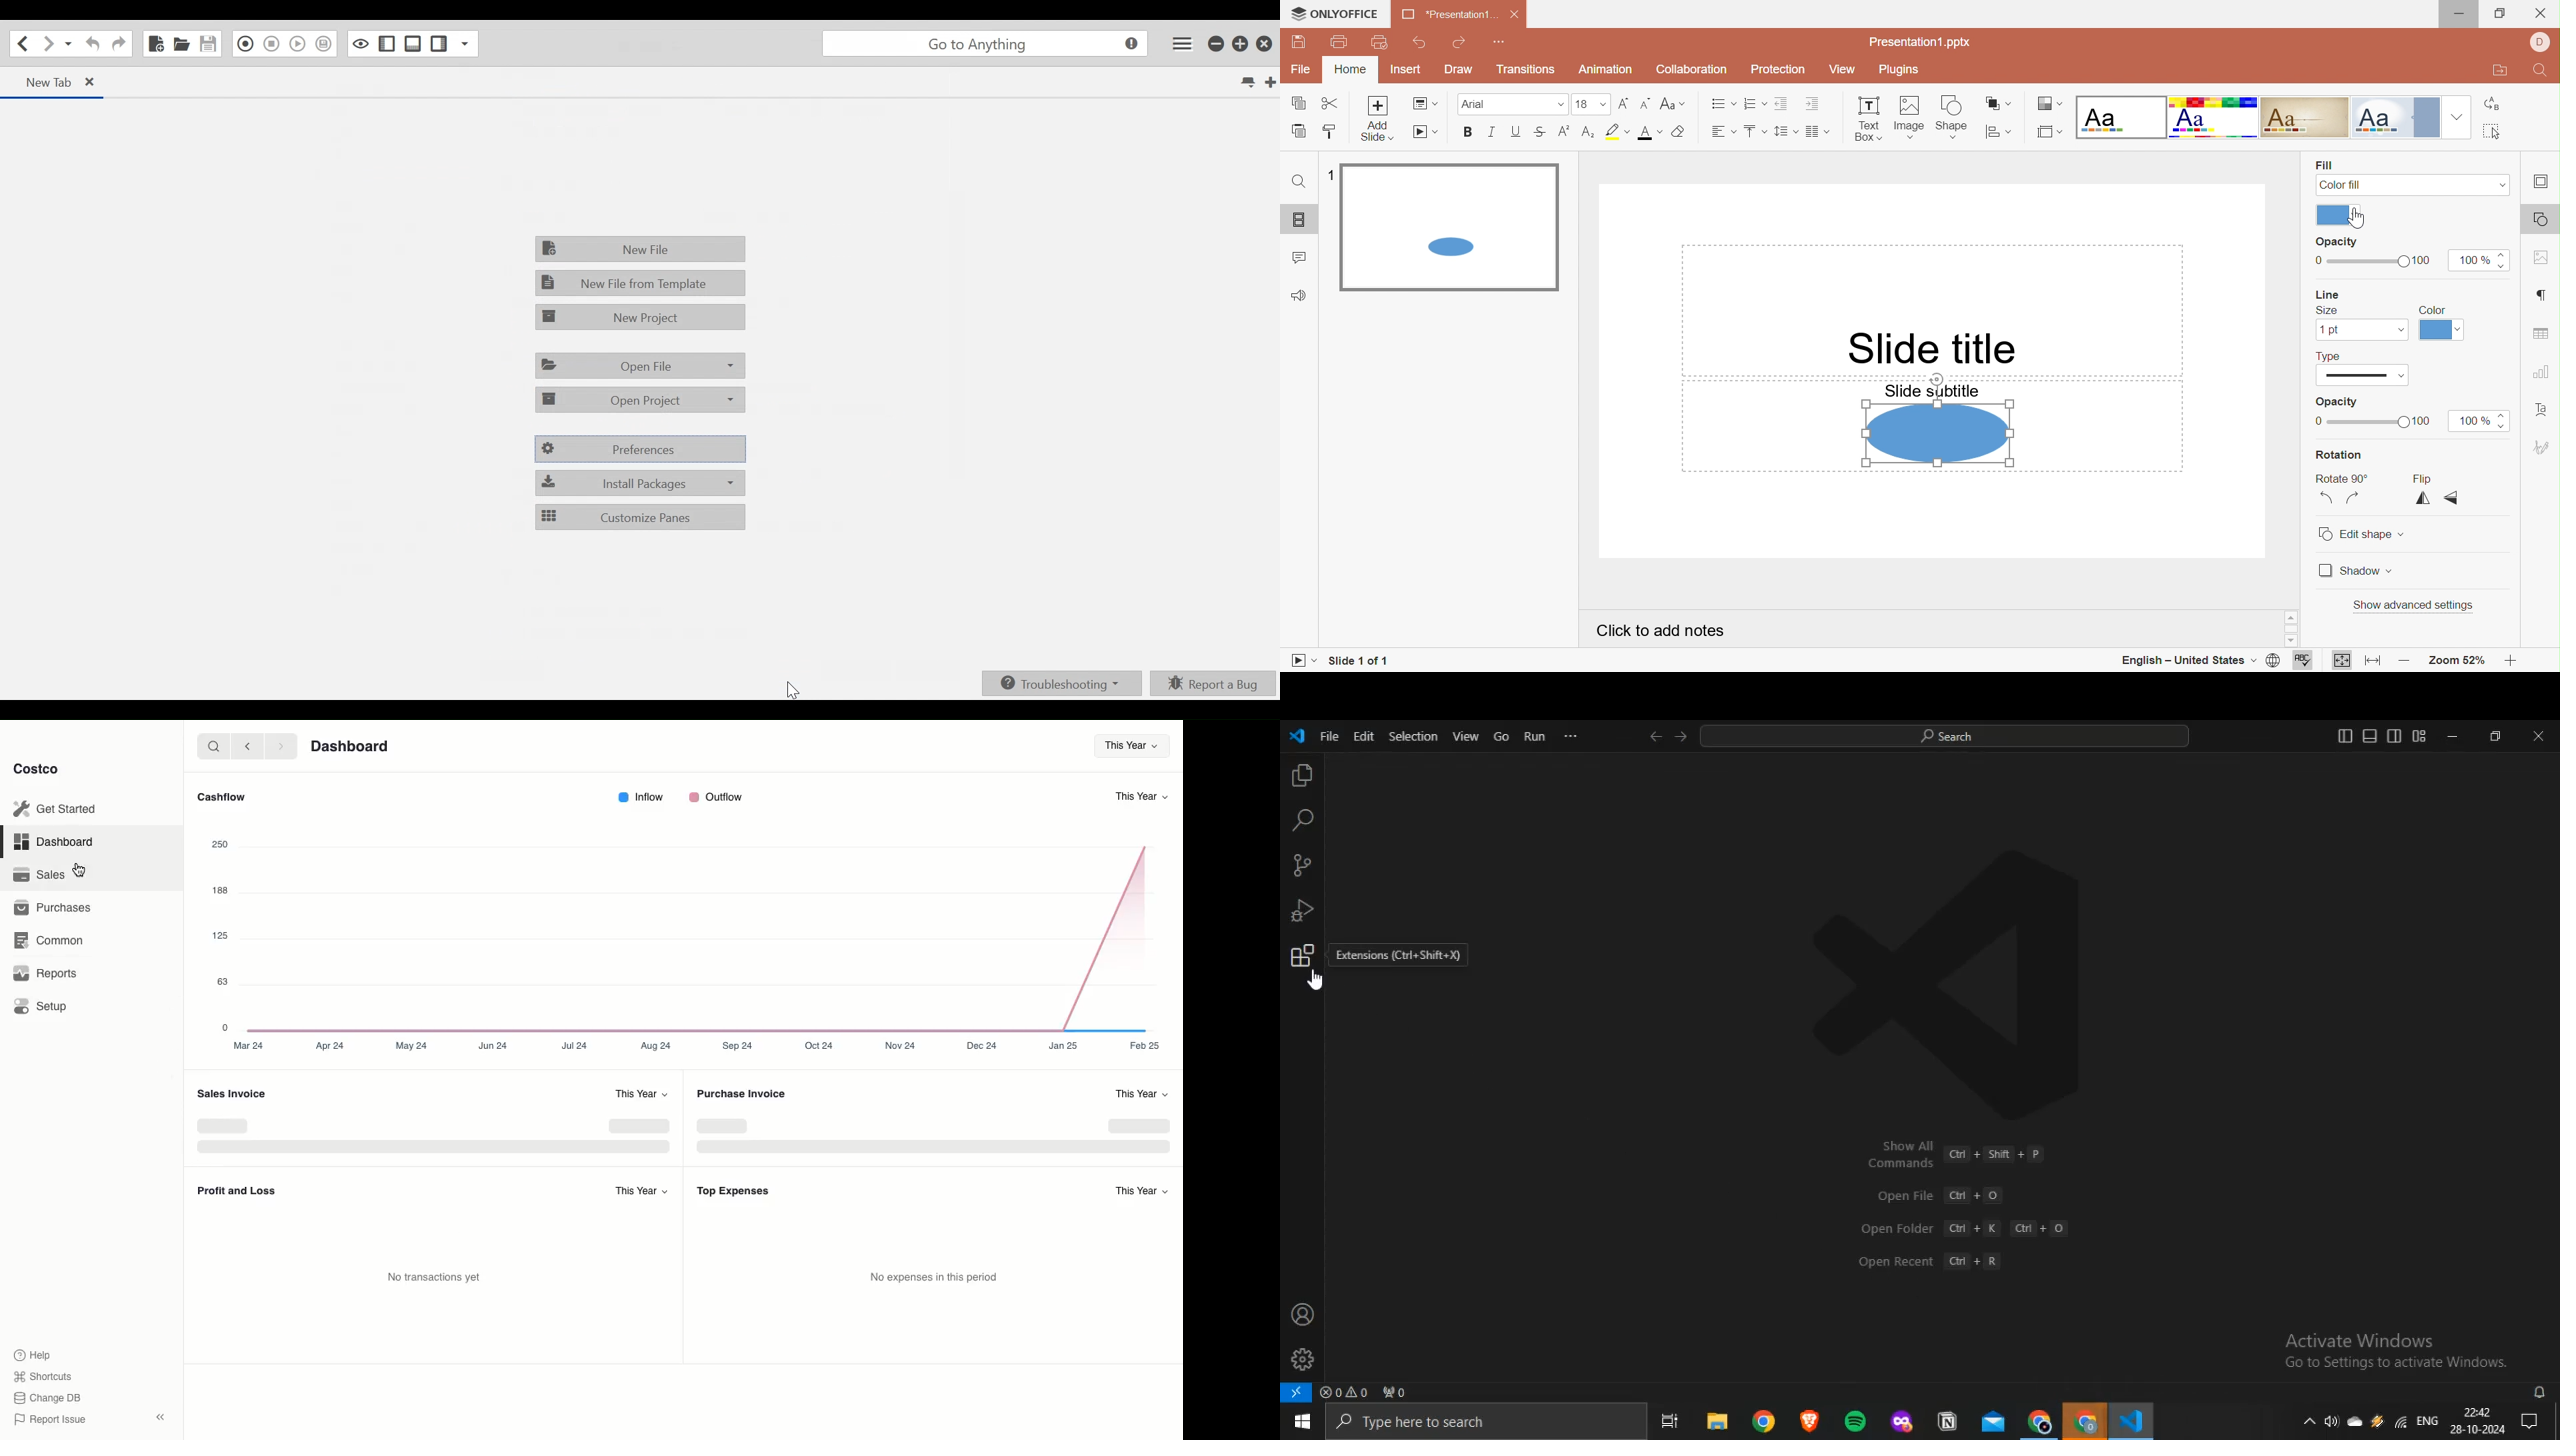 This screenshot has width=2576, height=1456. Describe the element at coordinates (1927, 348) in the screenshot. I see `Slide title` at that location.